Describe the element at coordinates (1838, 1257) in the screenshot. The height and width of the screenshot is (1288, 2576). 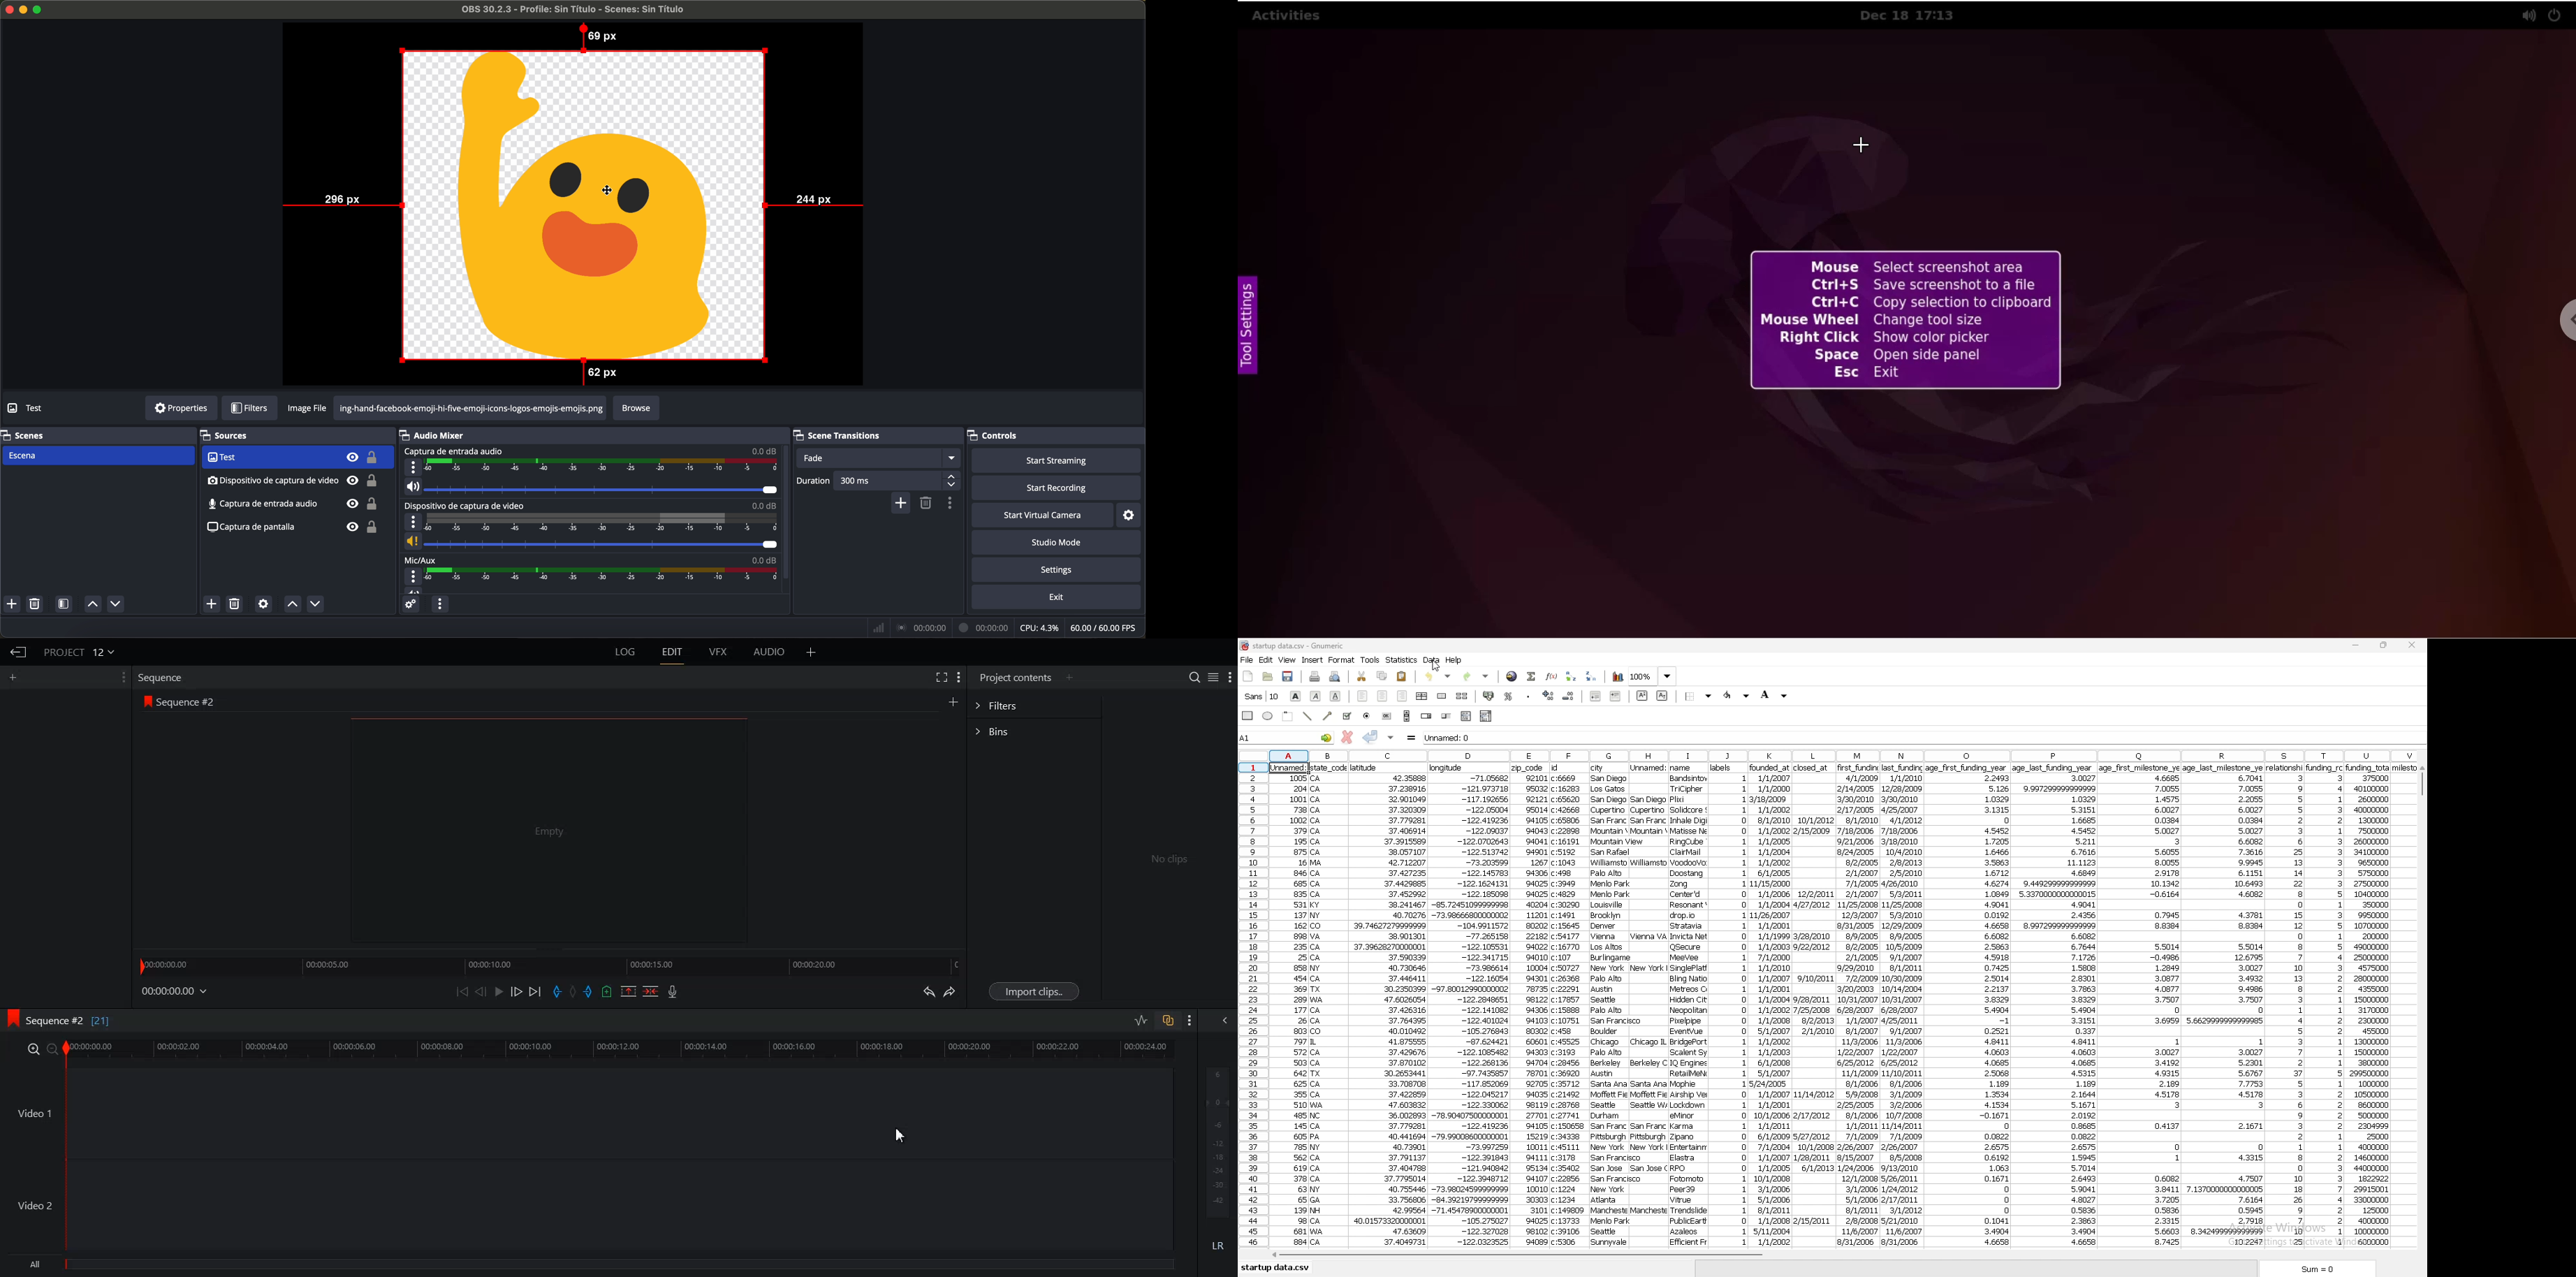
I see `scroll bar` at that location.